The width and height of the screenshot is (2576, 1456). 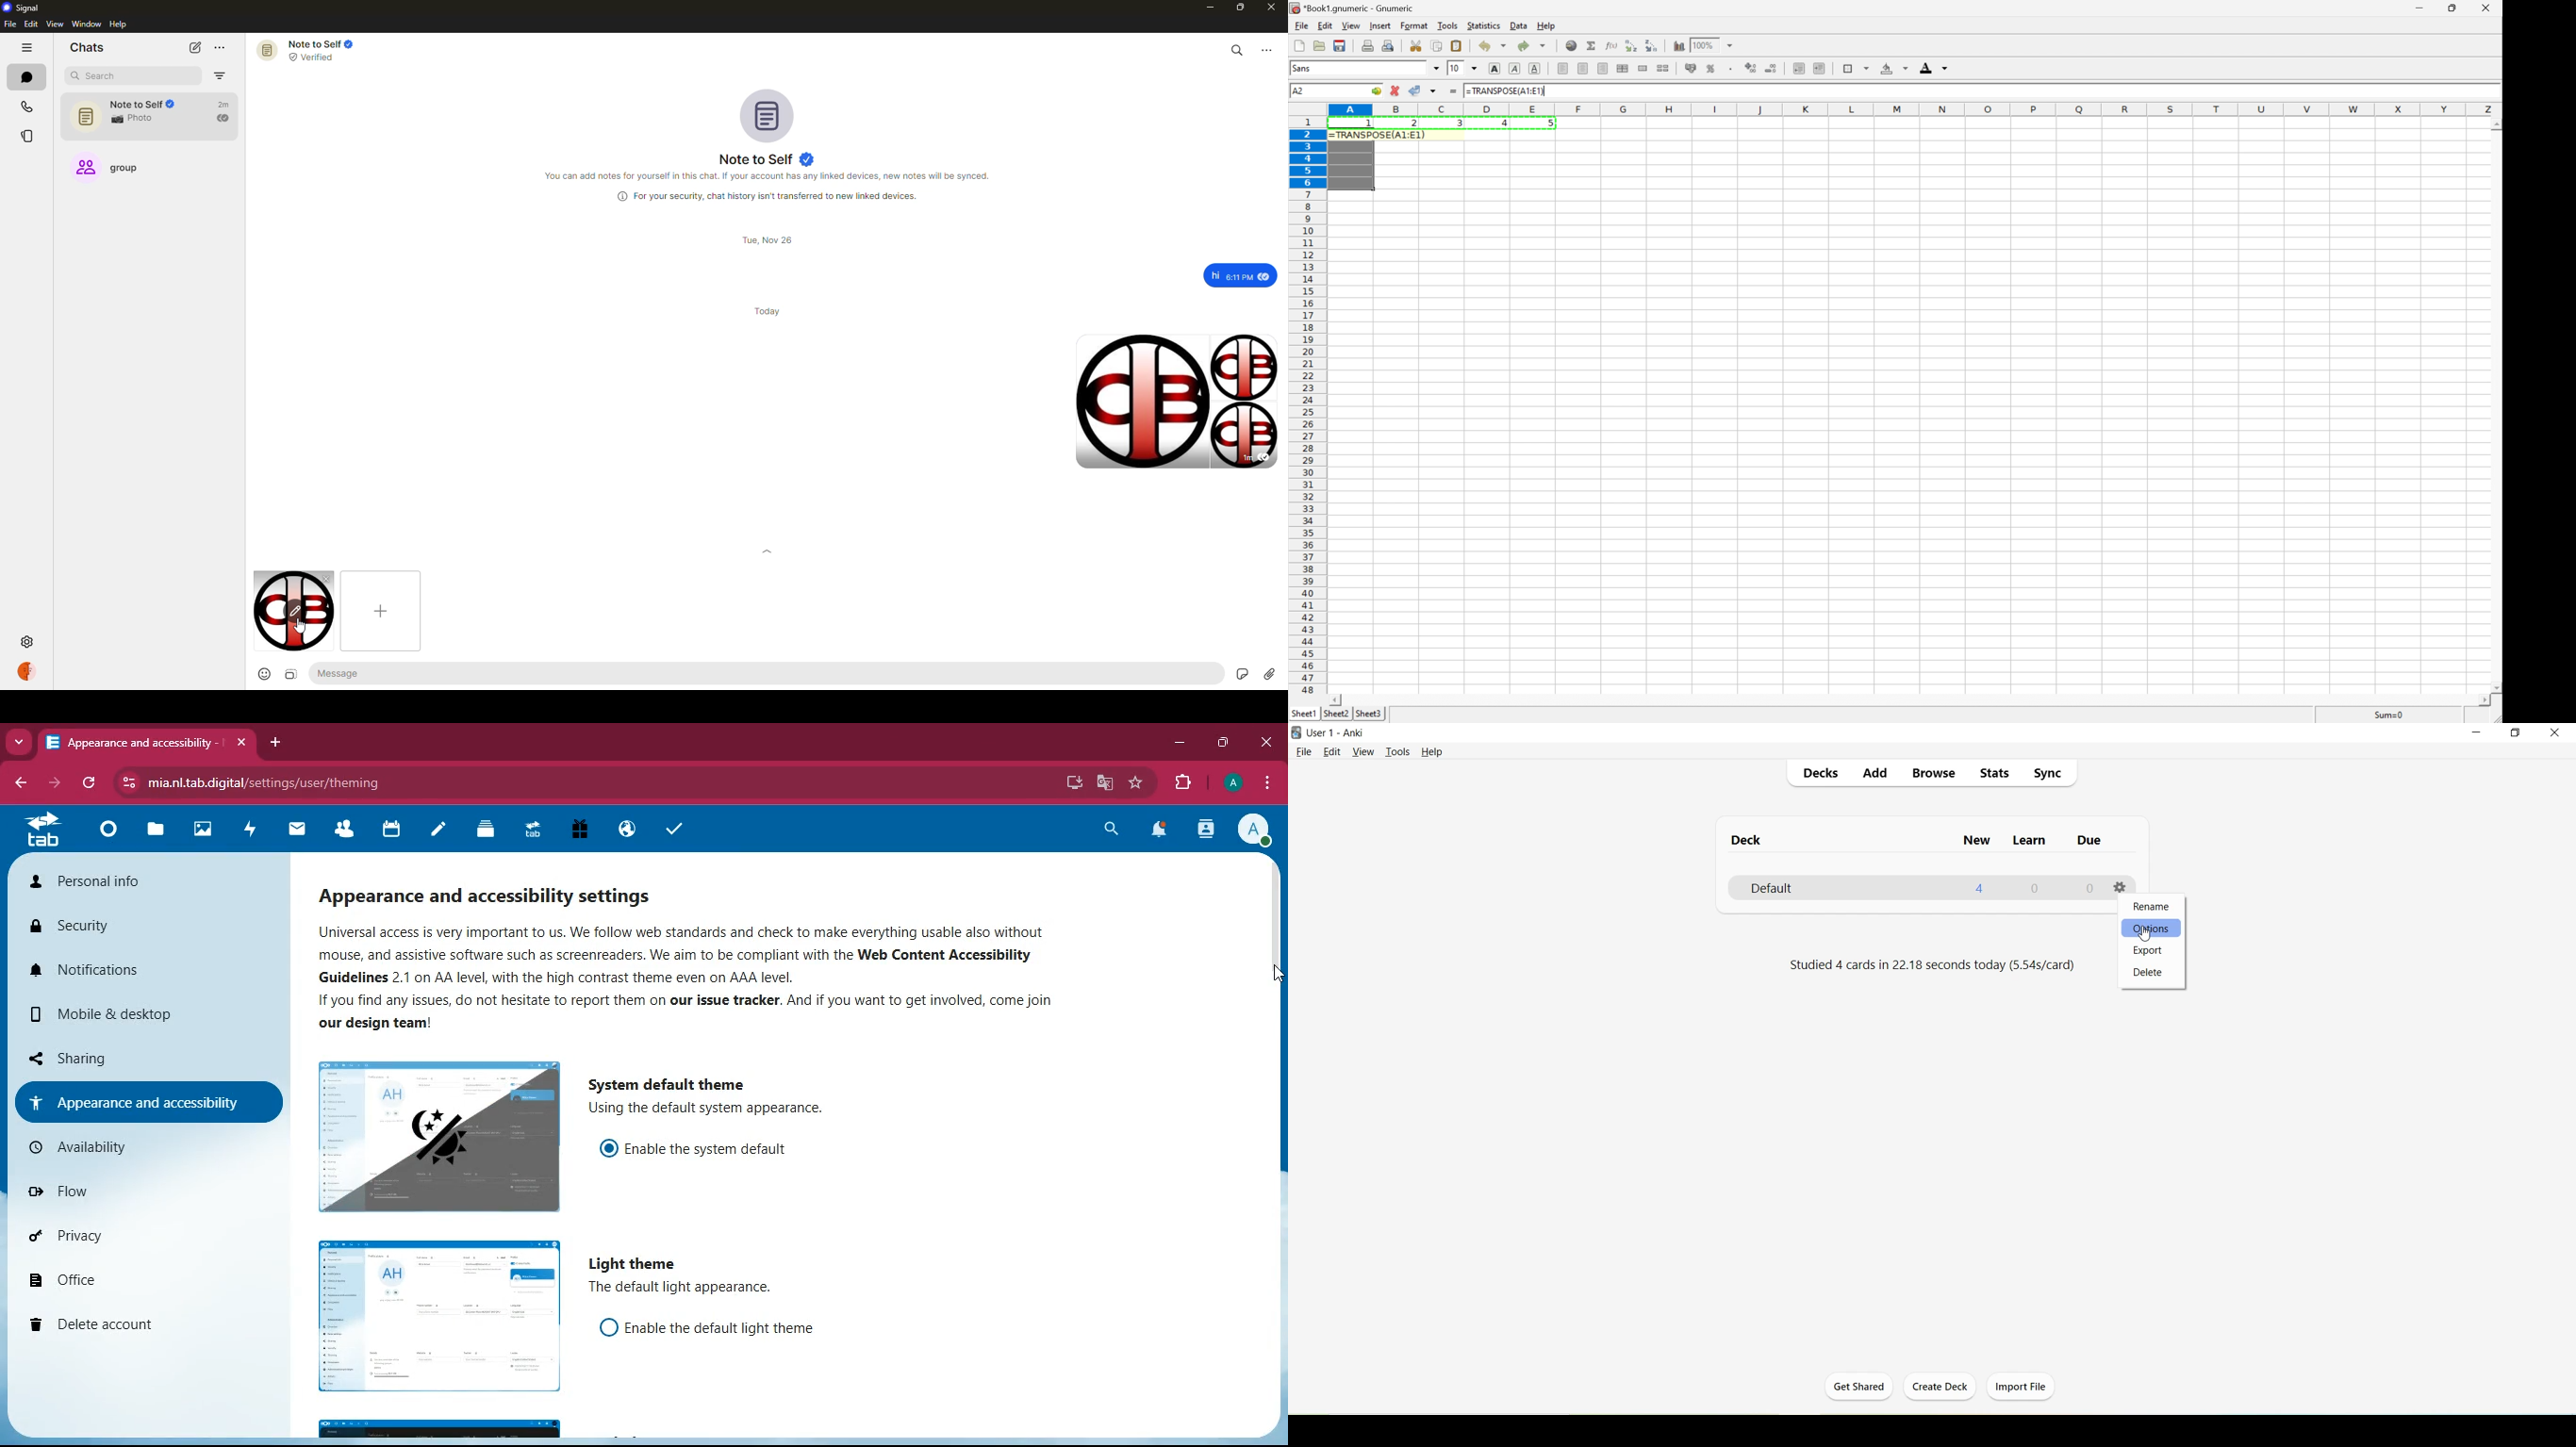 I want to click on tab, so click(x=148, y=742).